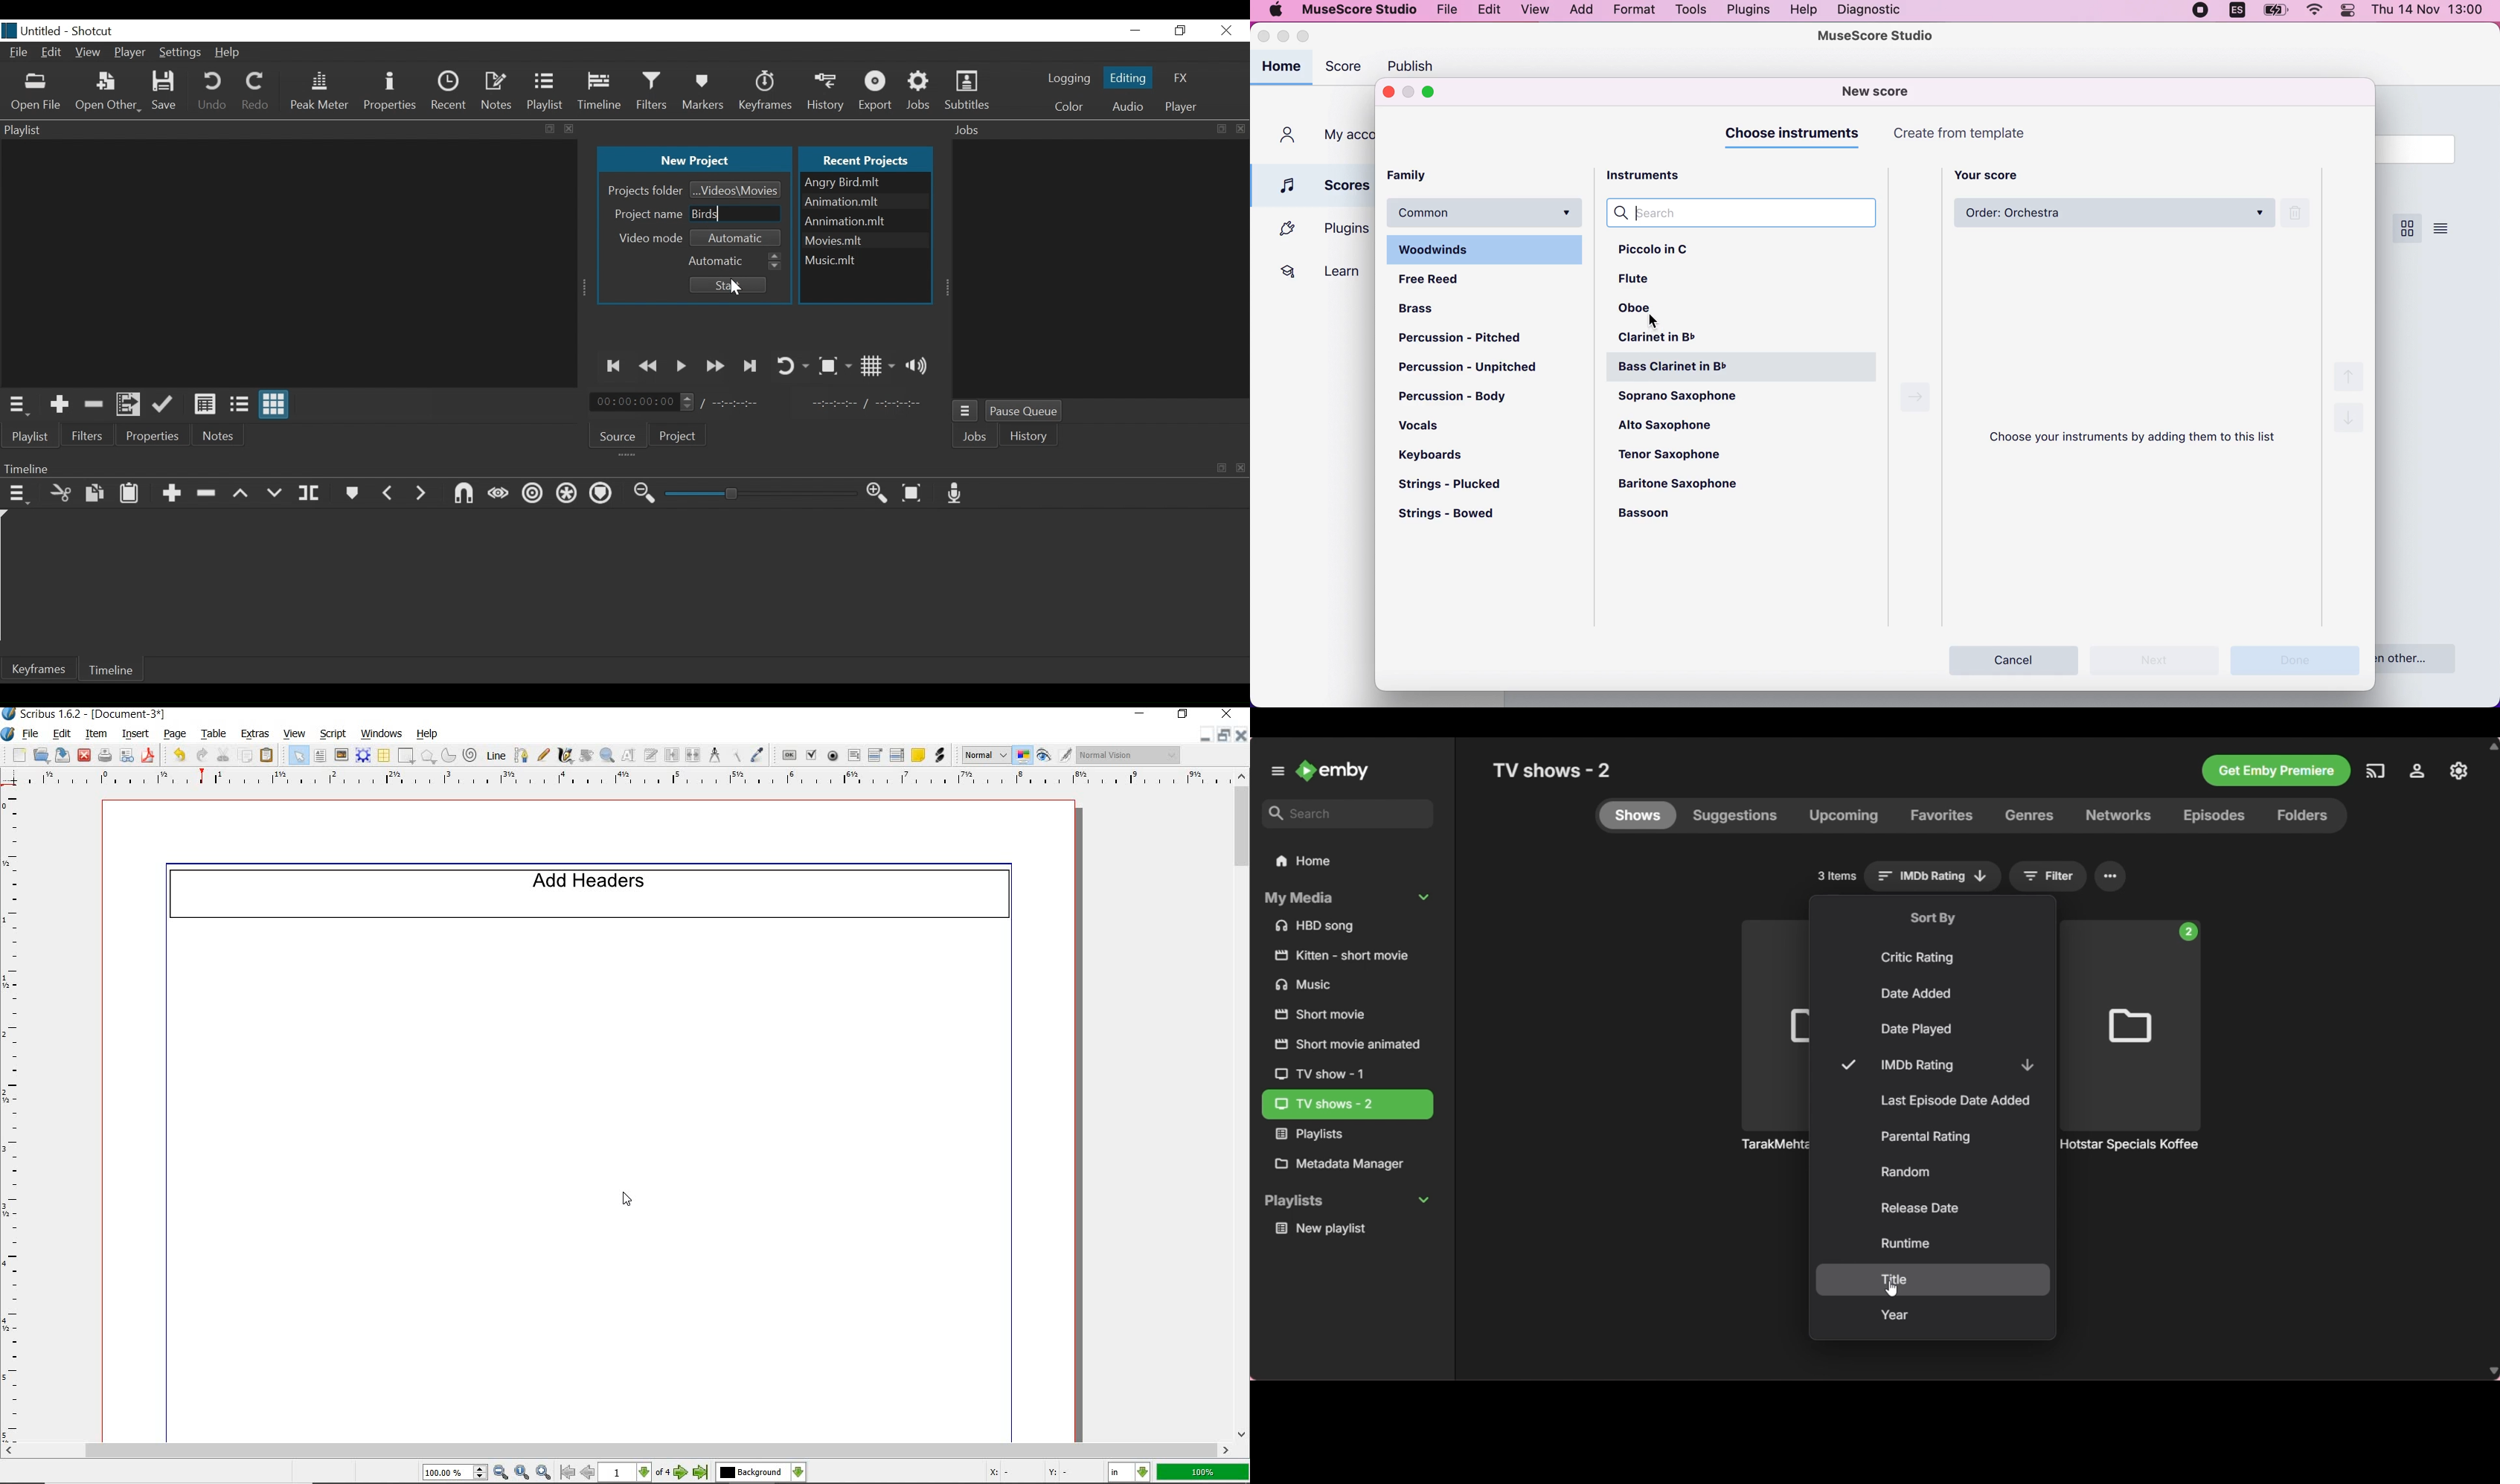 This screenshot has height=1484, width=2520. Describe the element at coordinates (1746, 11) in the screenshot. I see `plugins` at that location.